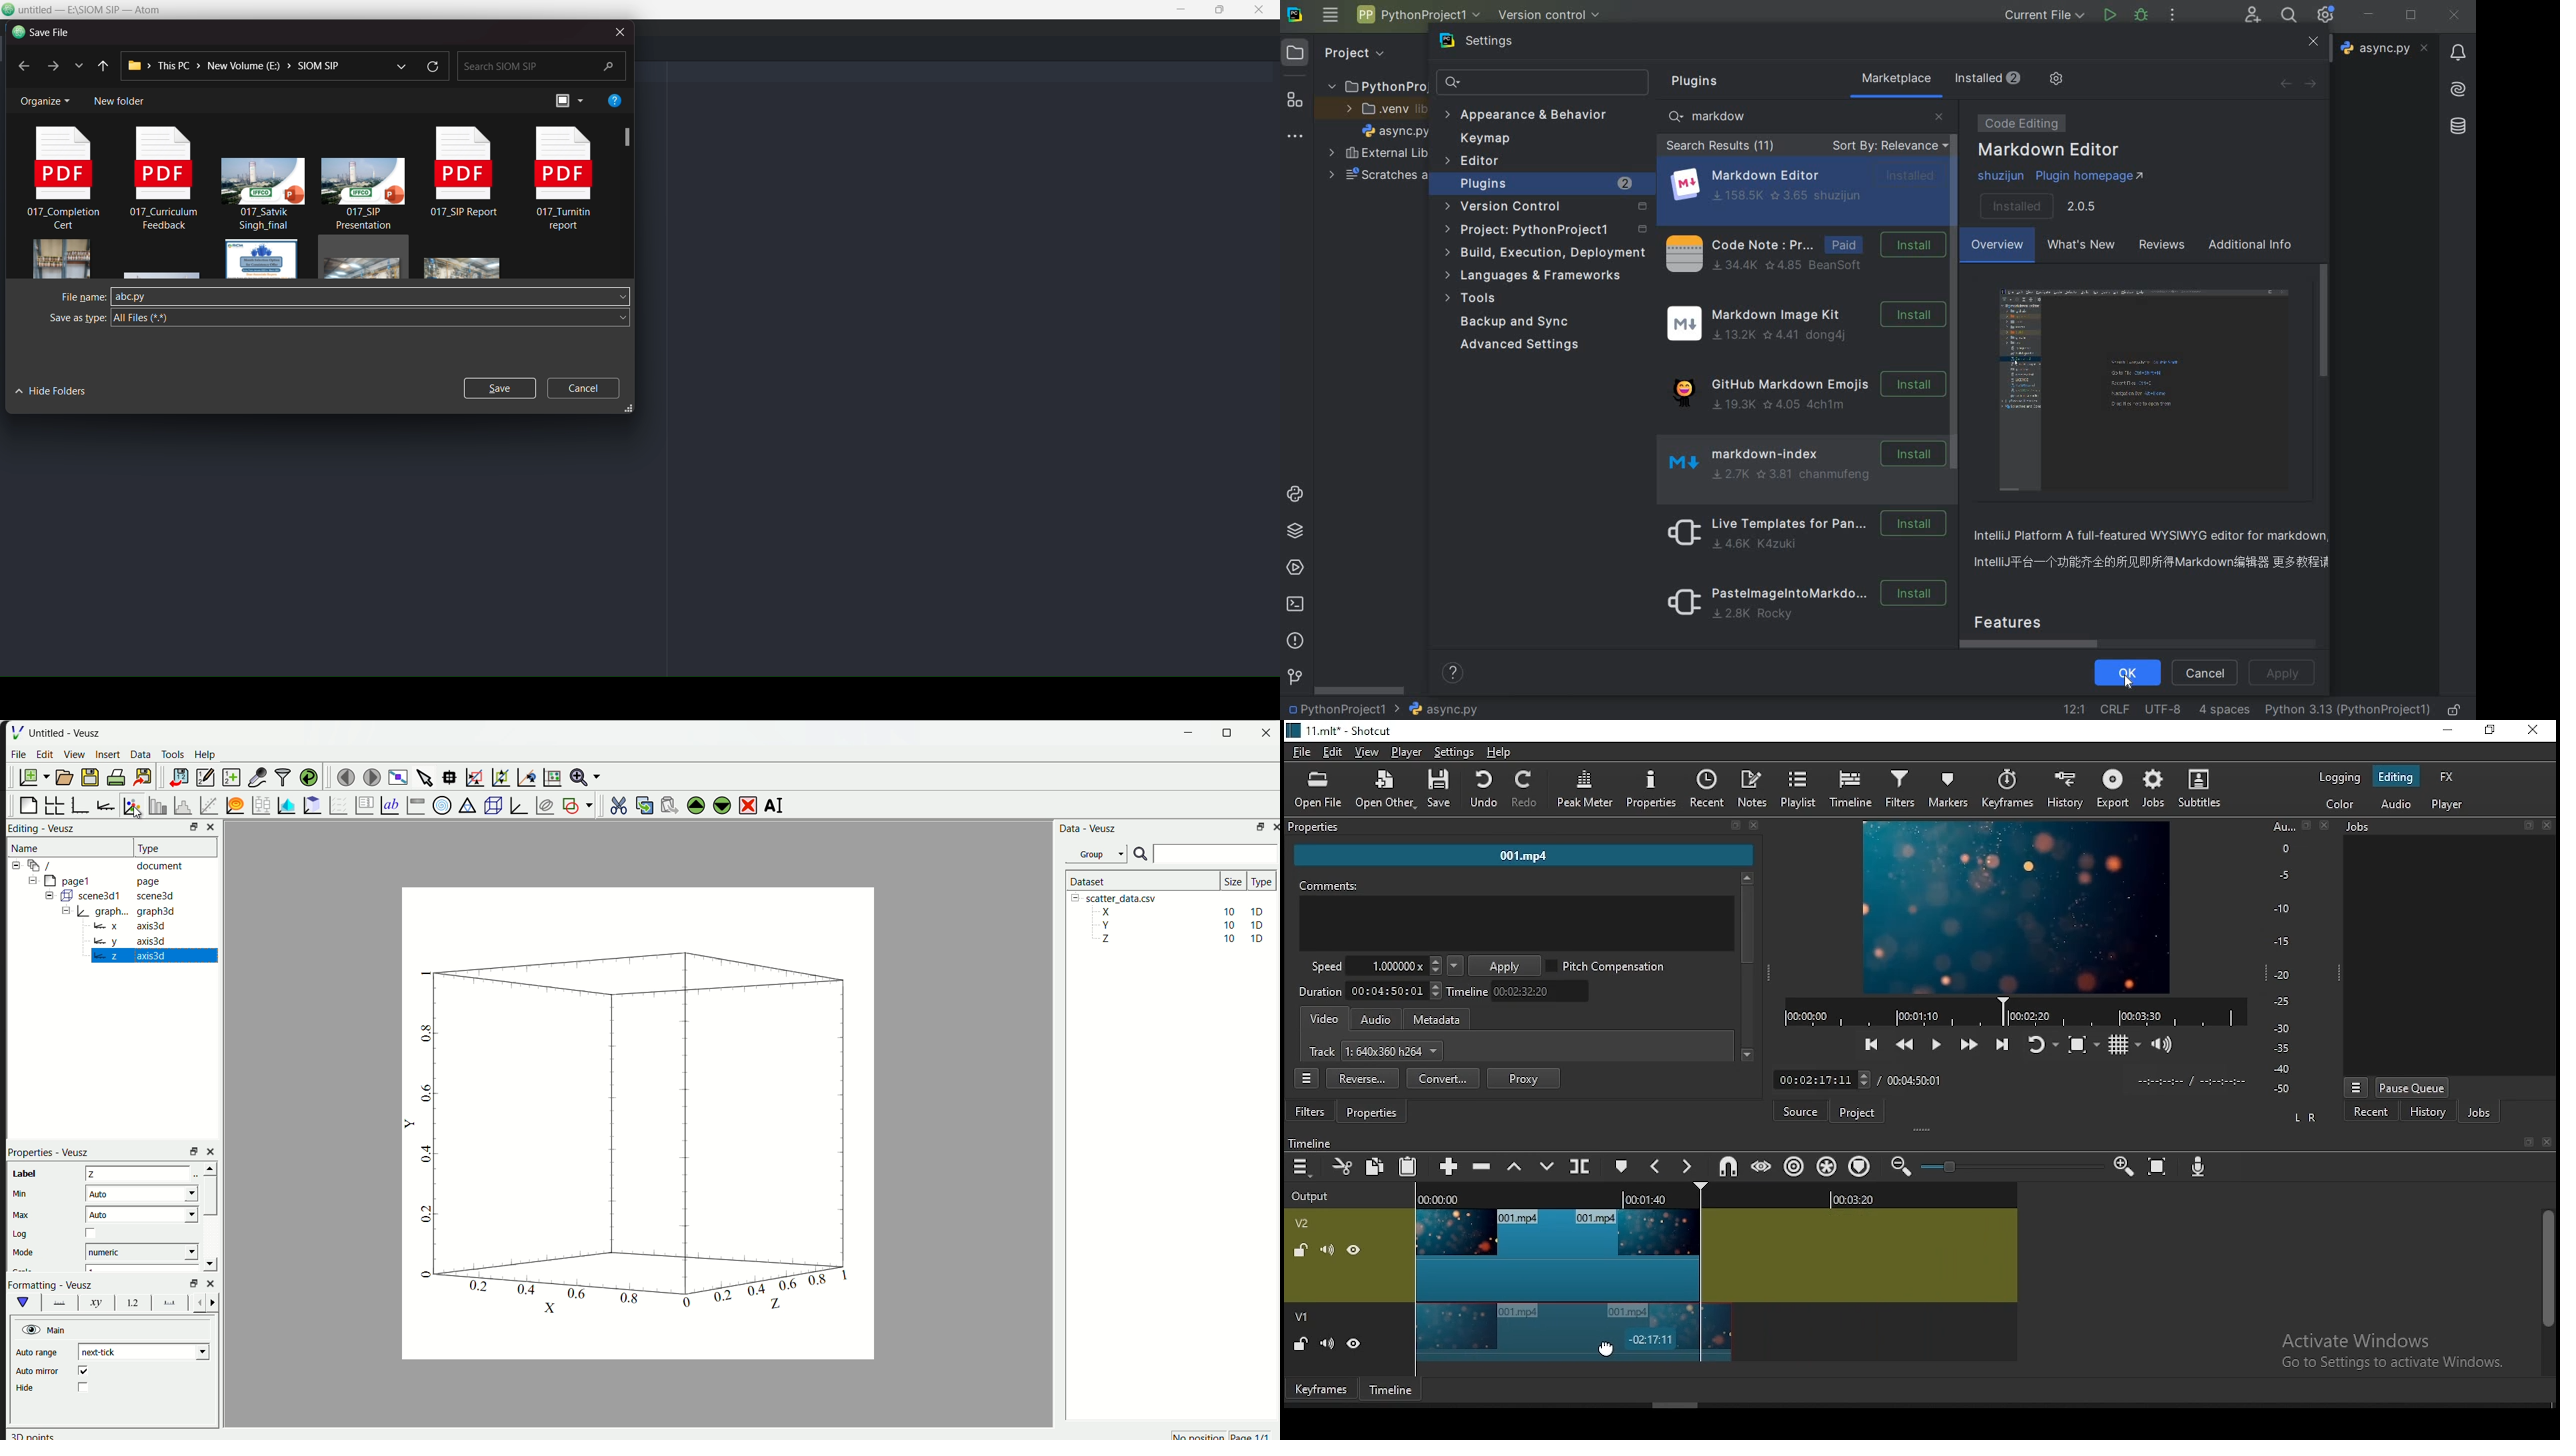 Image resolution: width=2576 pixels, height=1456 pixels. Describe the element at coordinates (1294, 677) in the screenshot. I see `git` at that location.